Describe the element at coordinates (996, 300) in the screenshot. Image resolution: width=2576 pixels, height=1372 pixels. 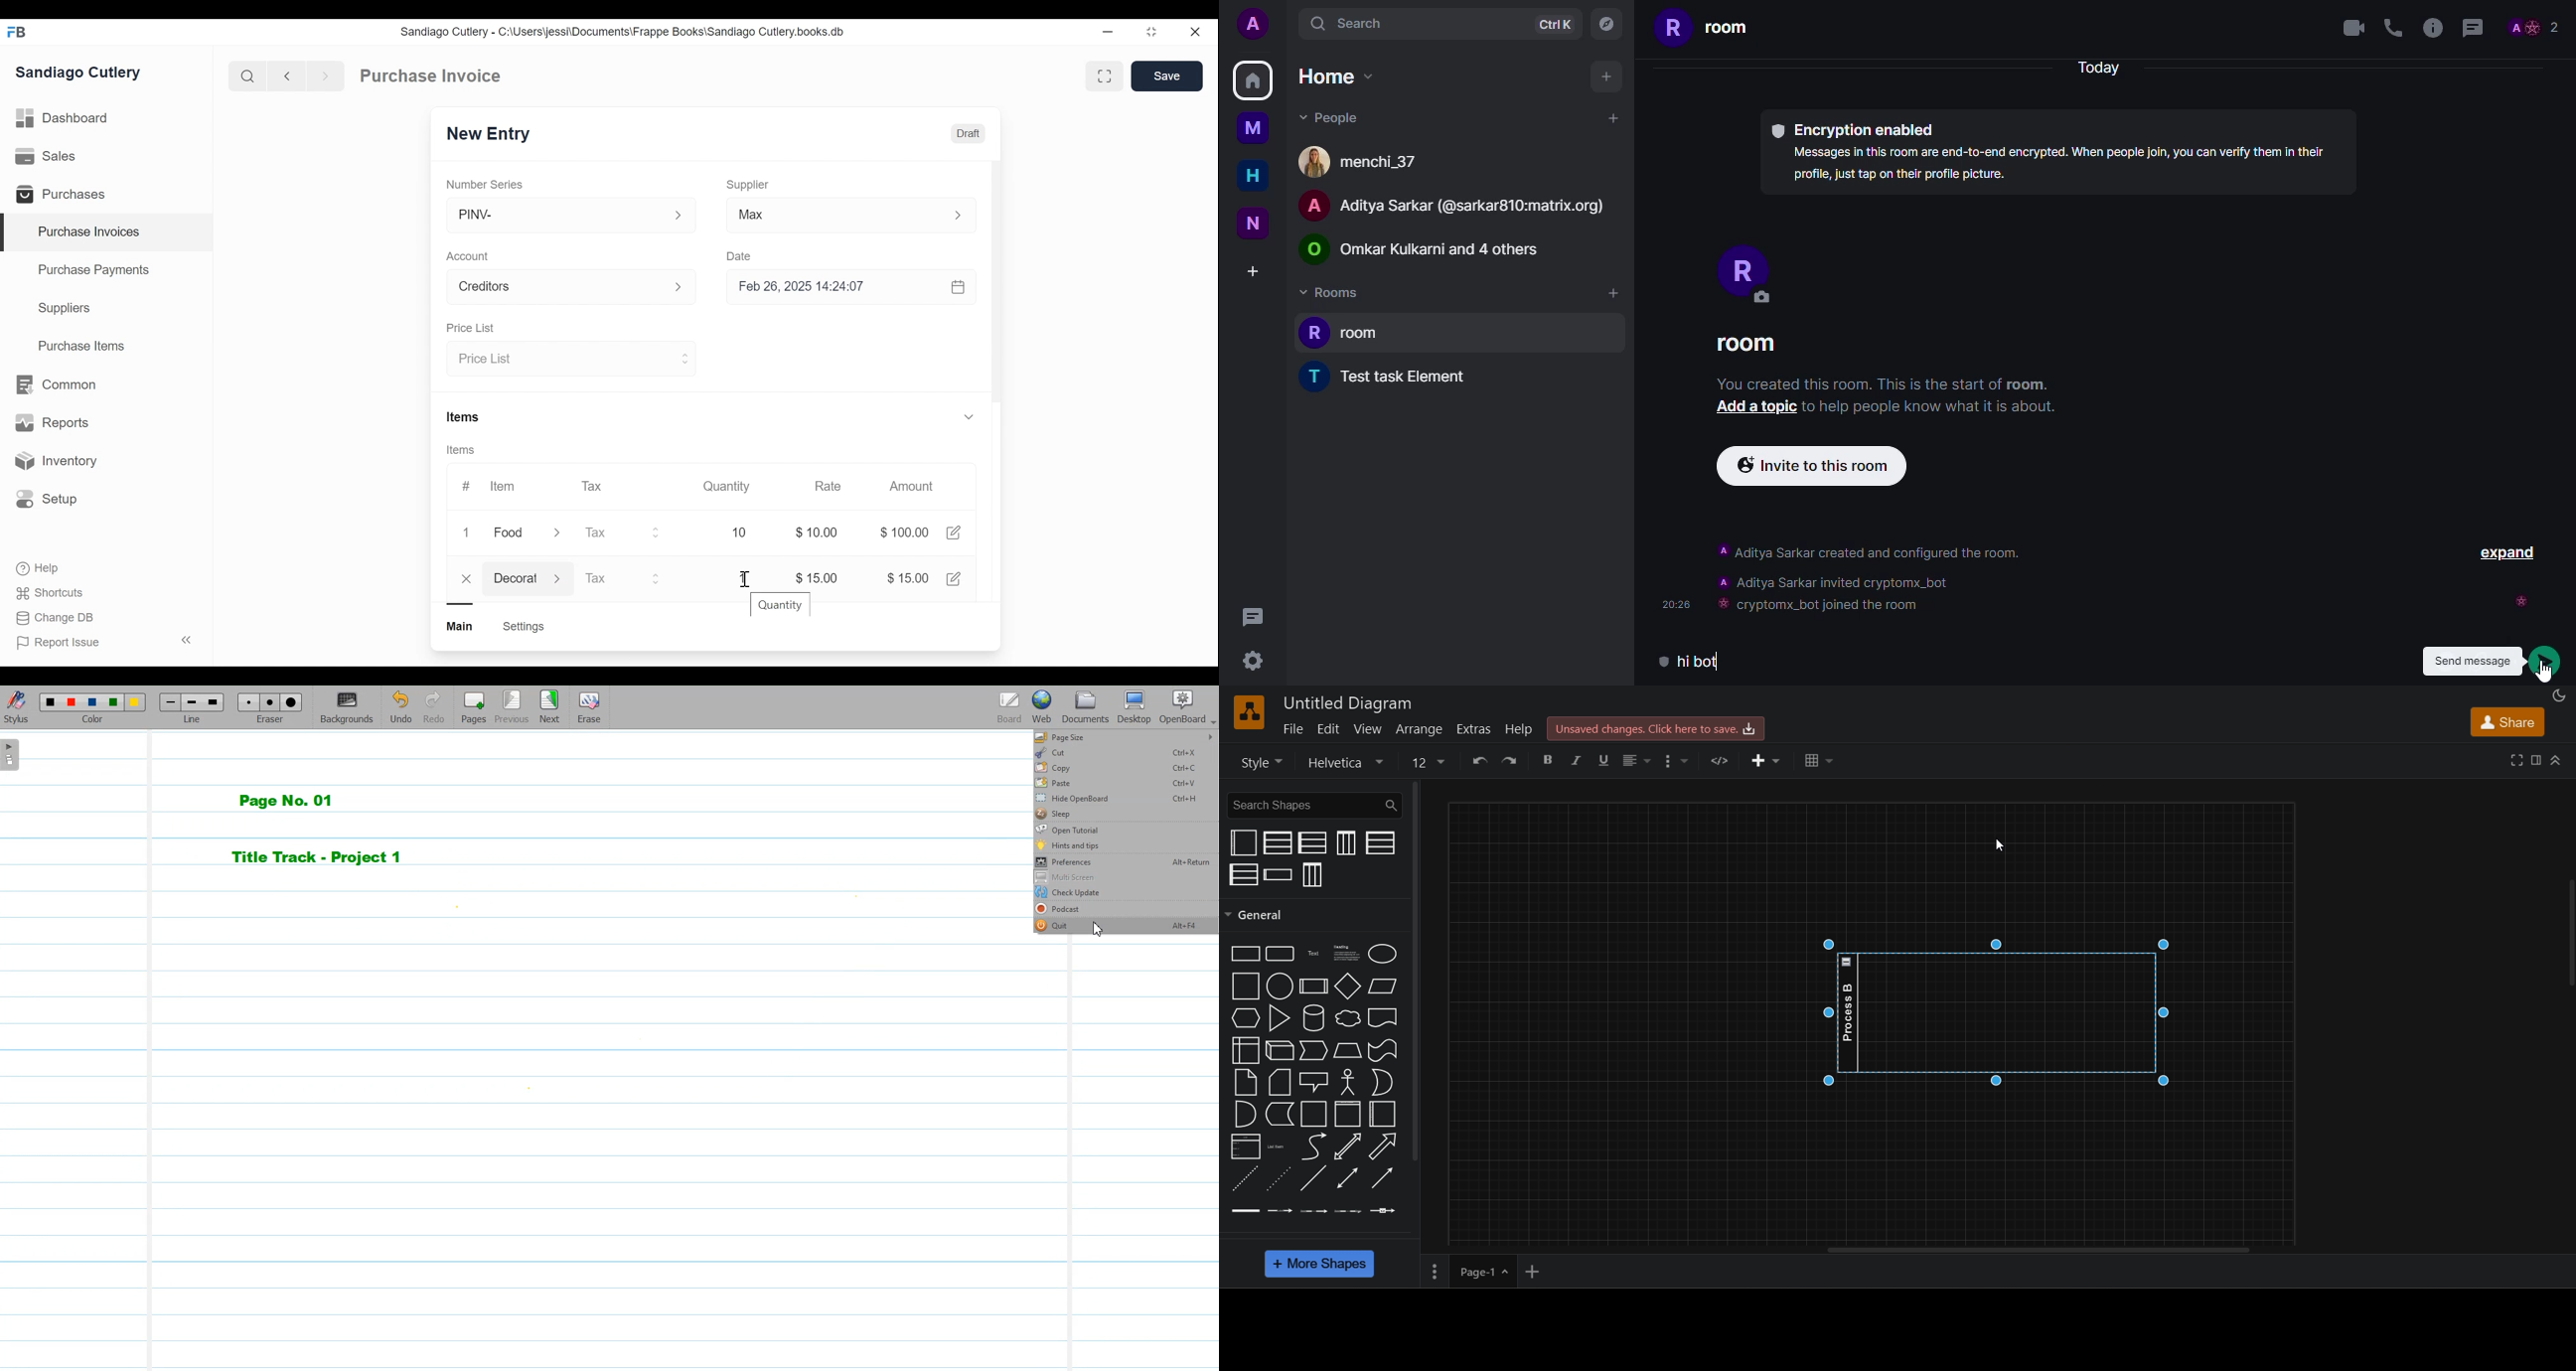
I see `Vertical Scroll bar` at that location.